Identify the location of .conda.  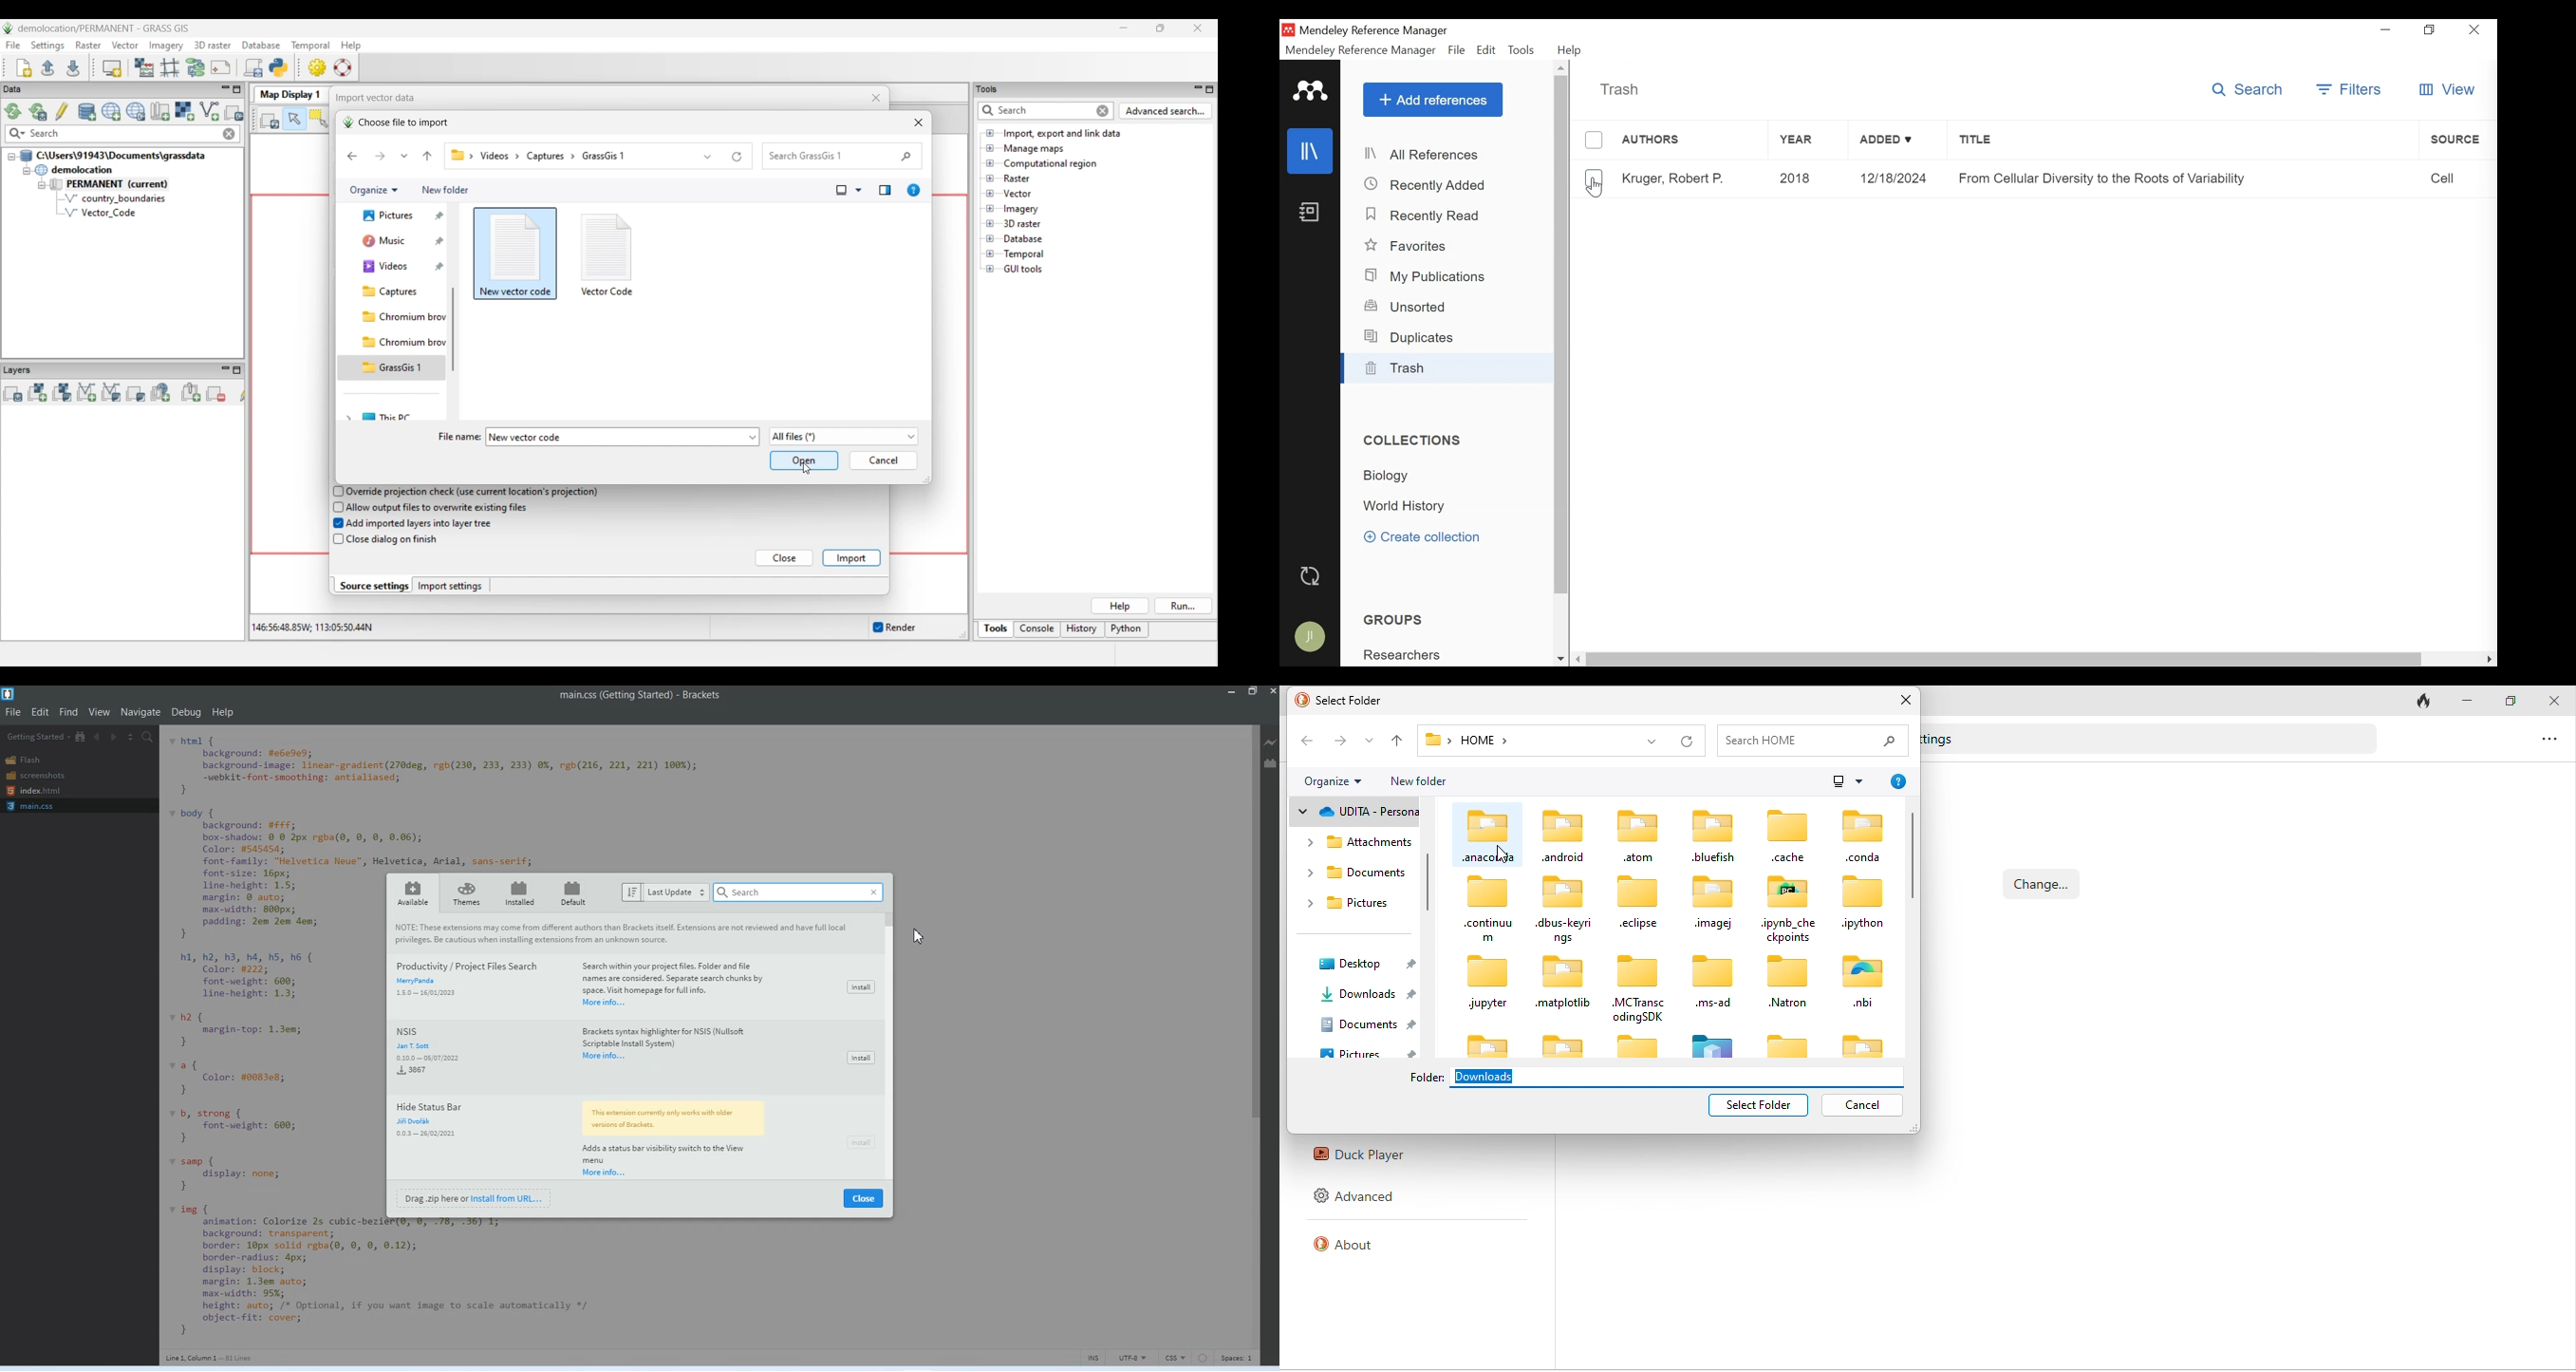
(1864, 836).